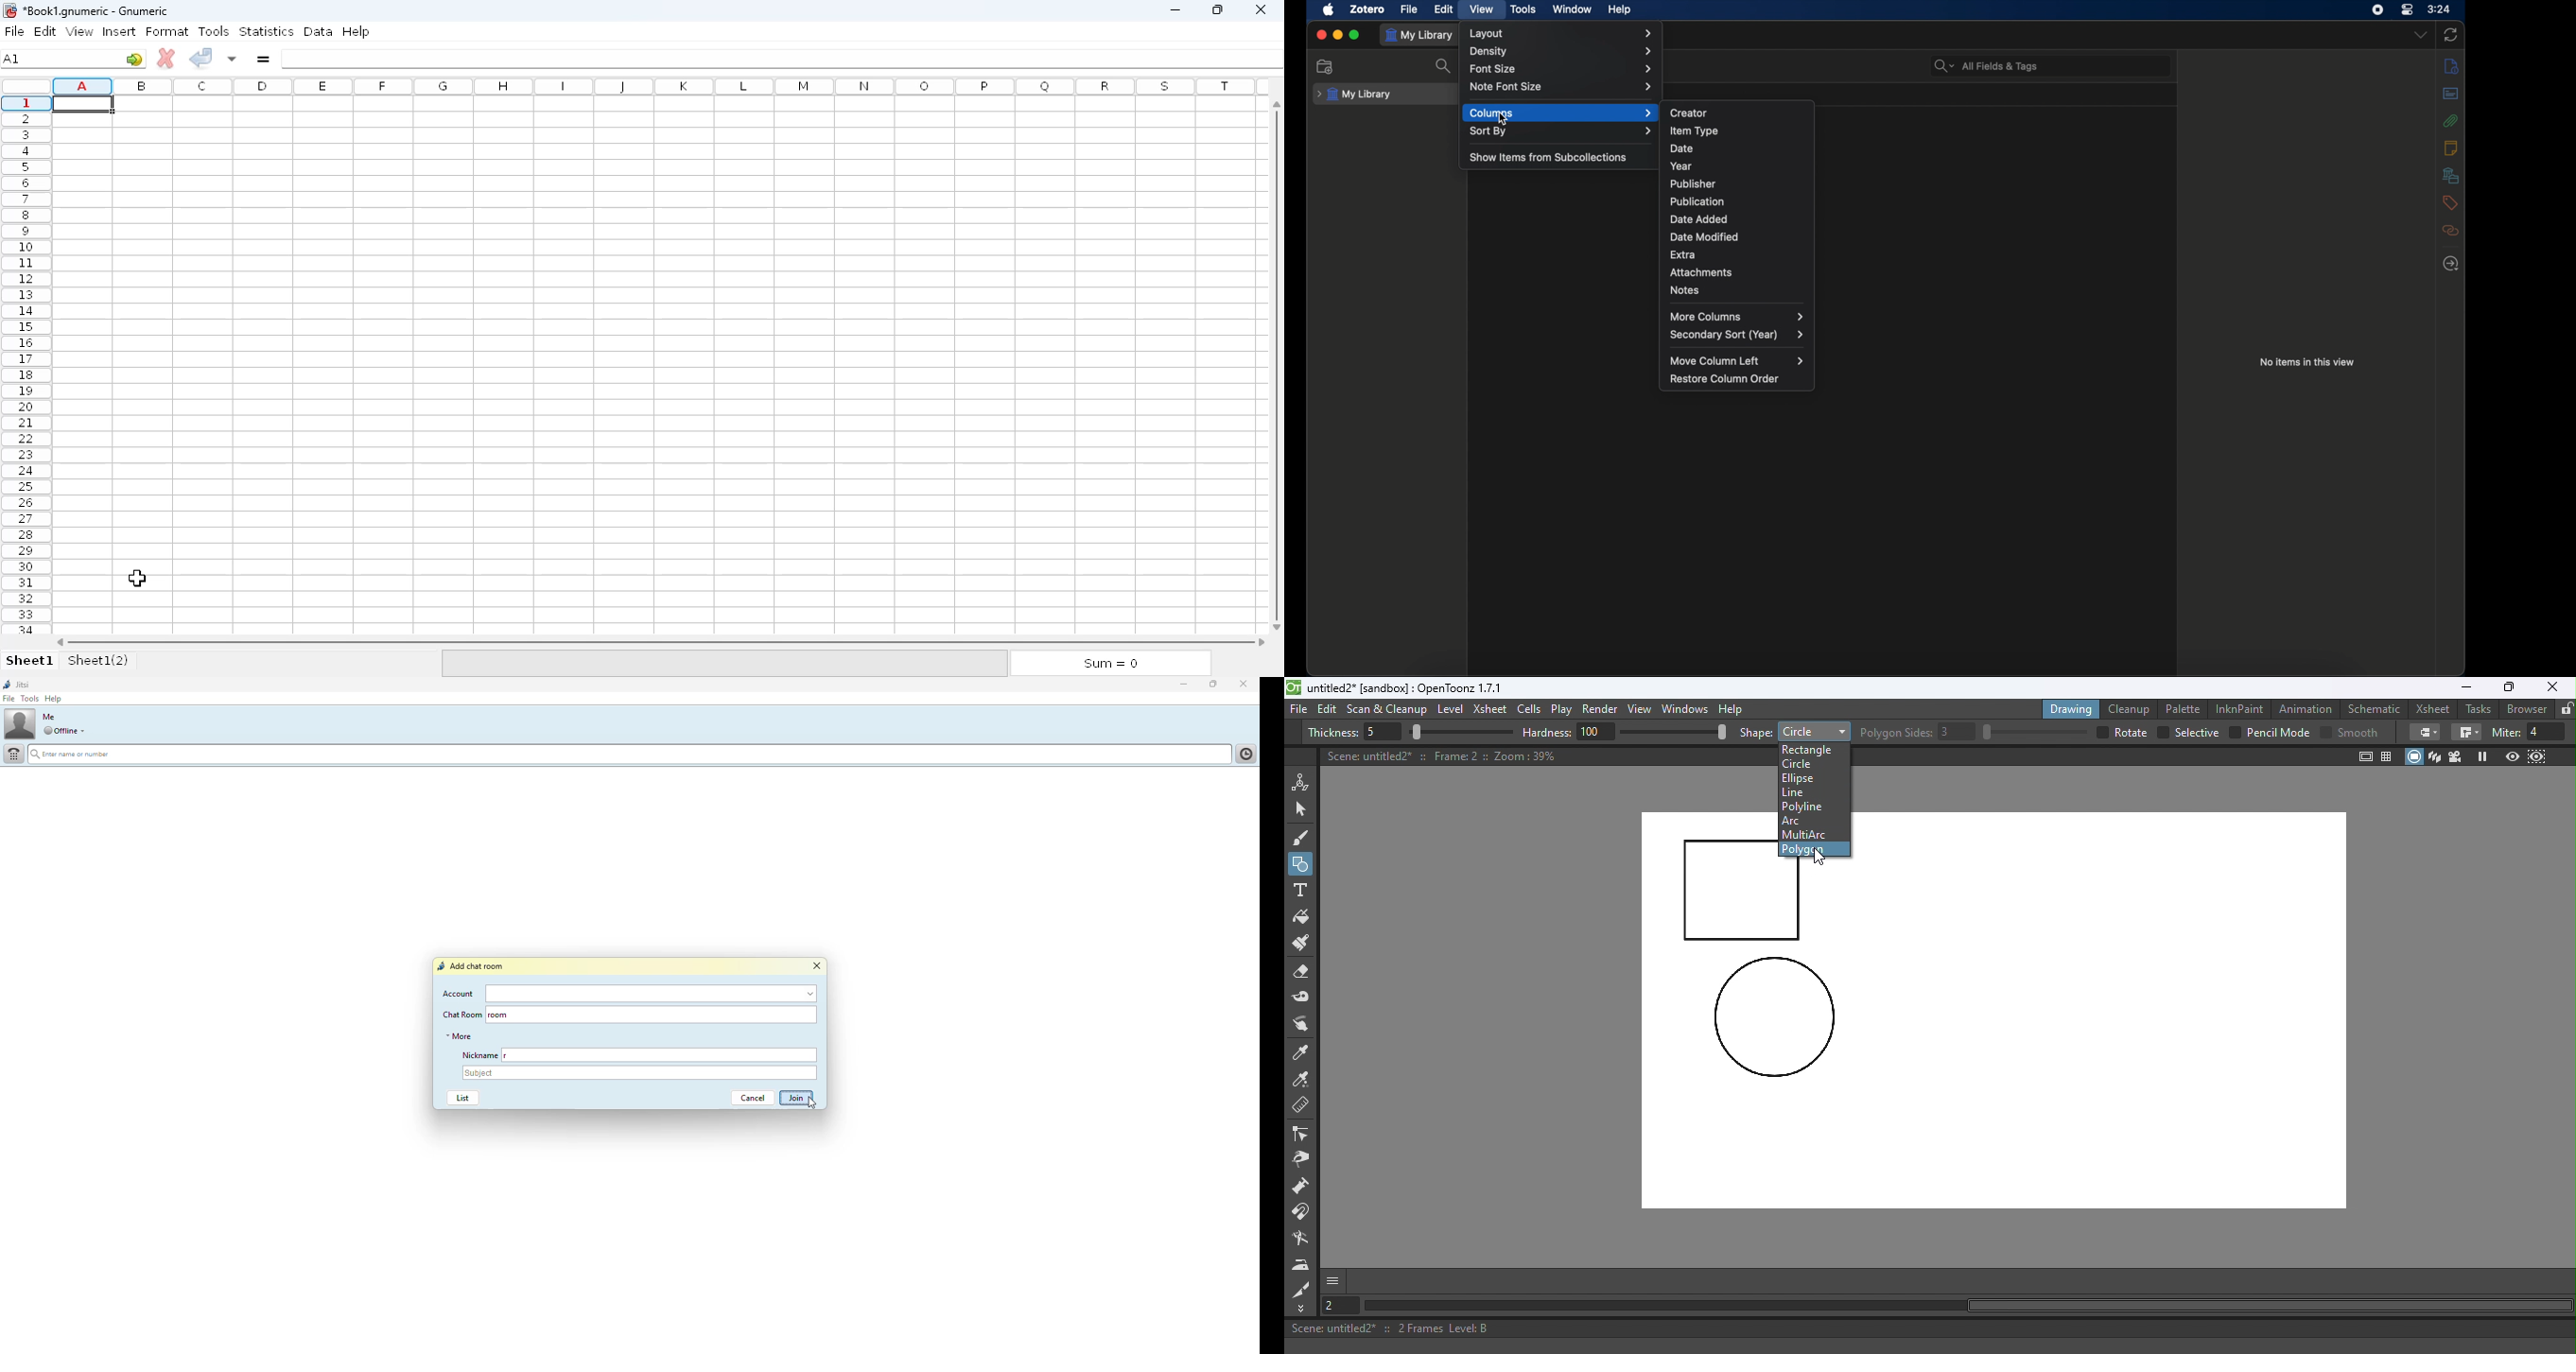  I want to click on statistics, so click(266, 31).